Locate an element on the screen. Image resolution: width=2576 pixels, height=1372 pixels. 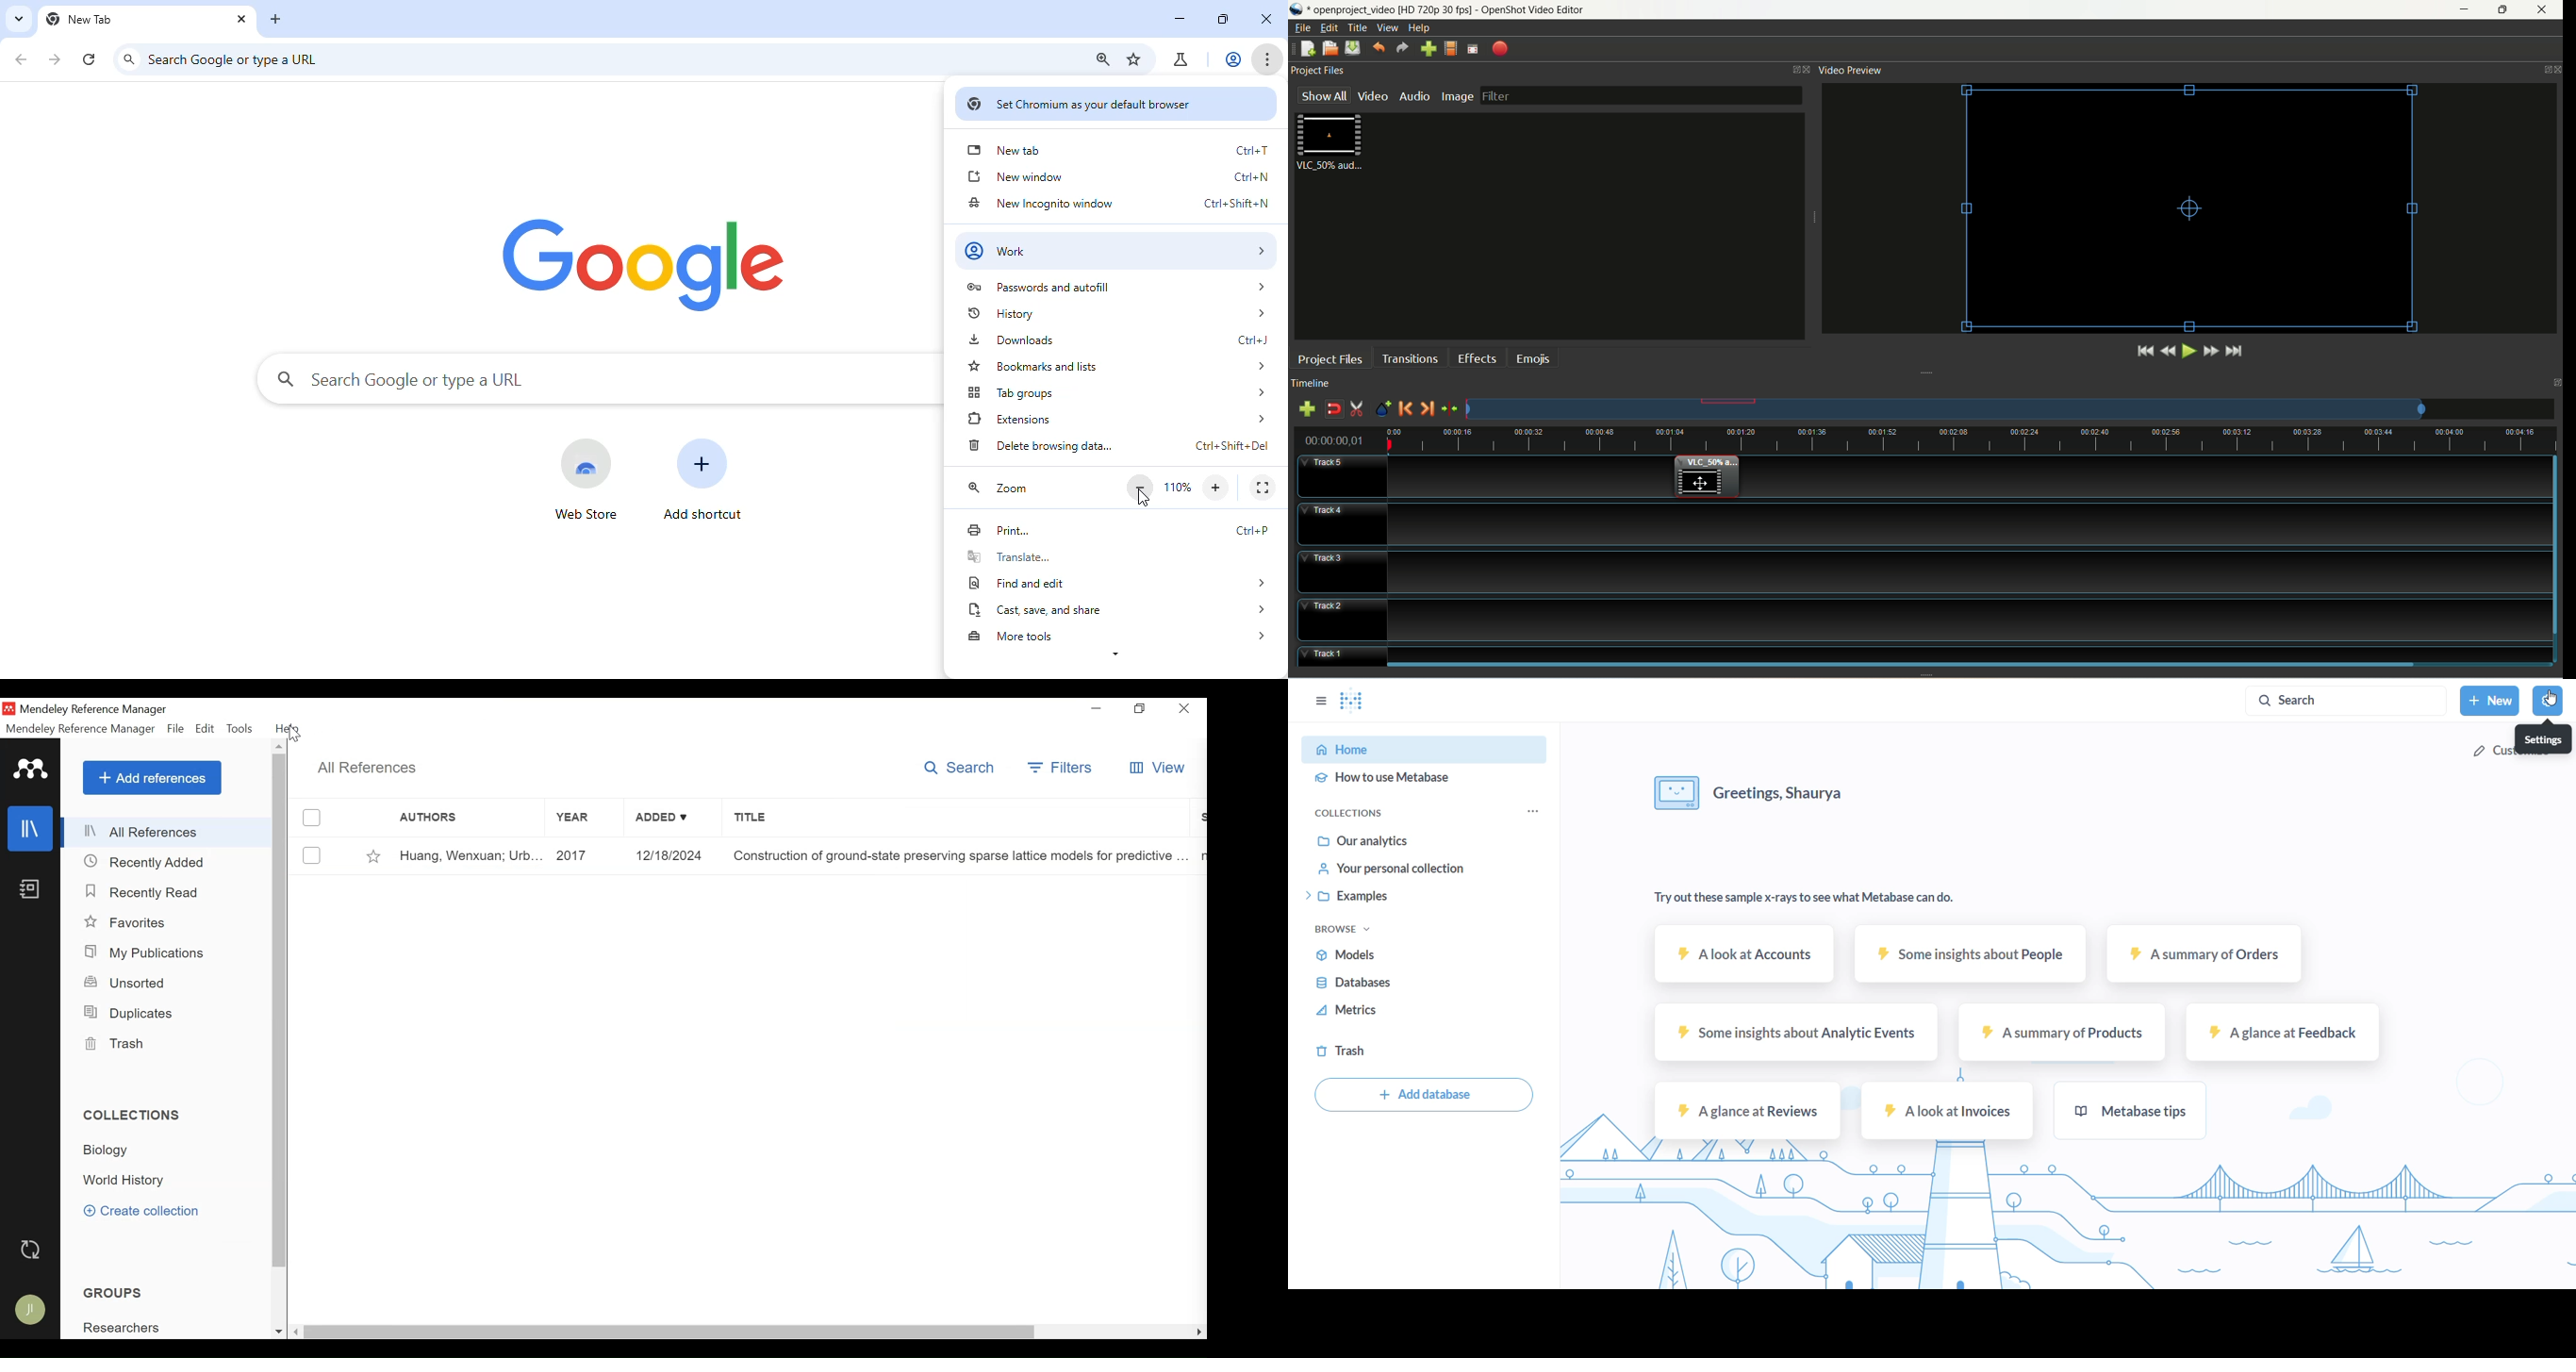
redo is located at coordinates (1403, 48).